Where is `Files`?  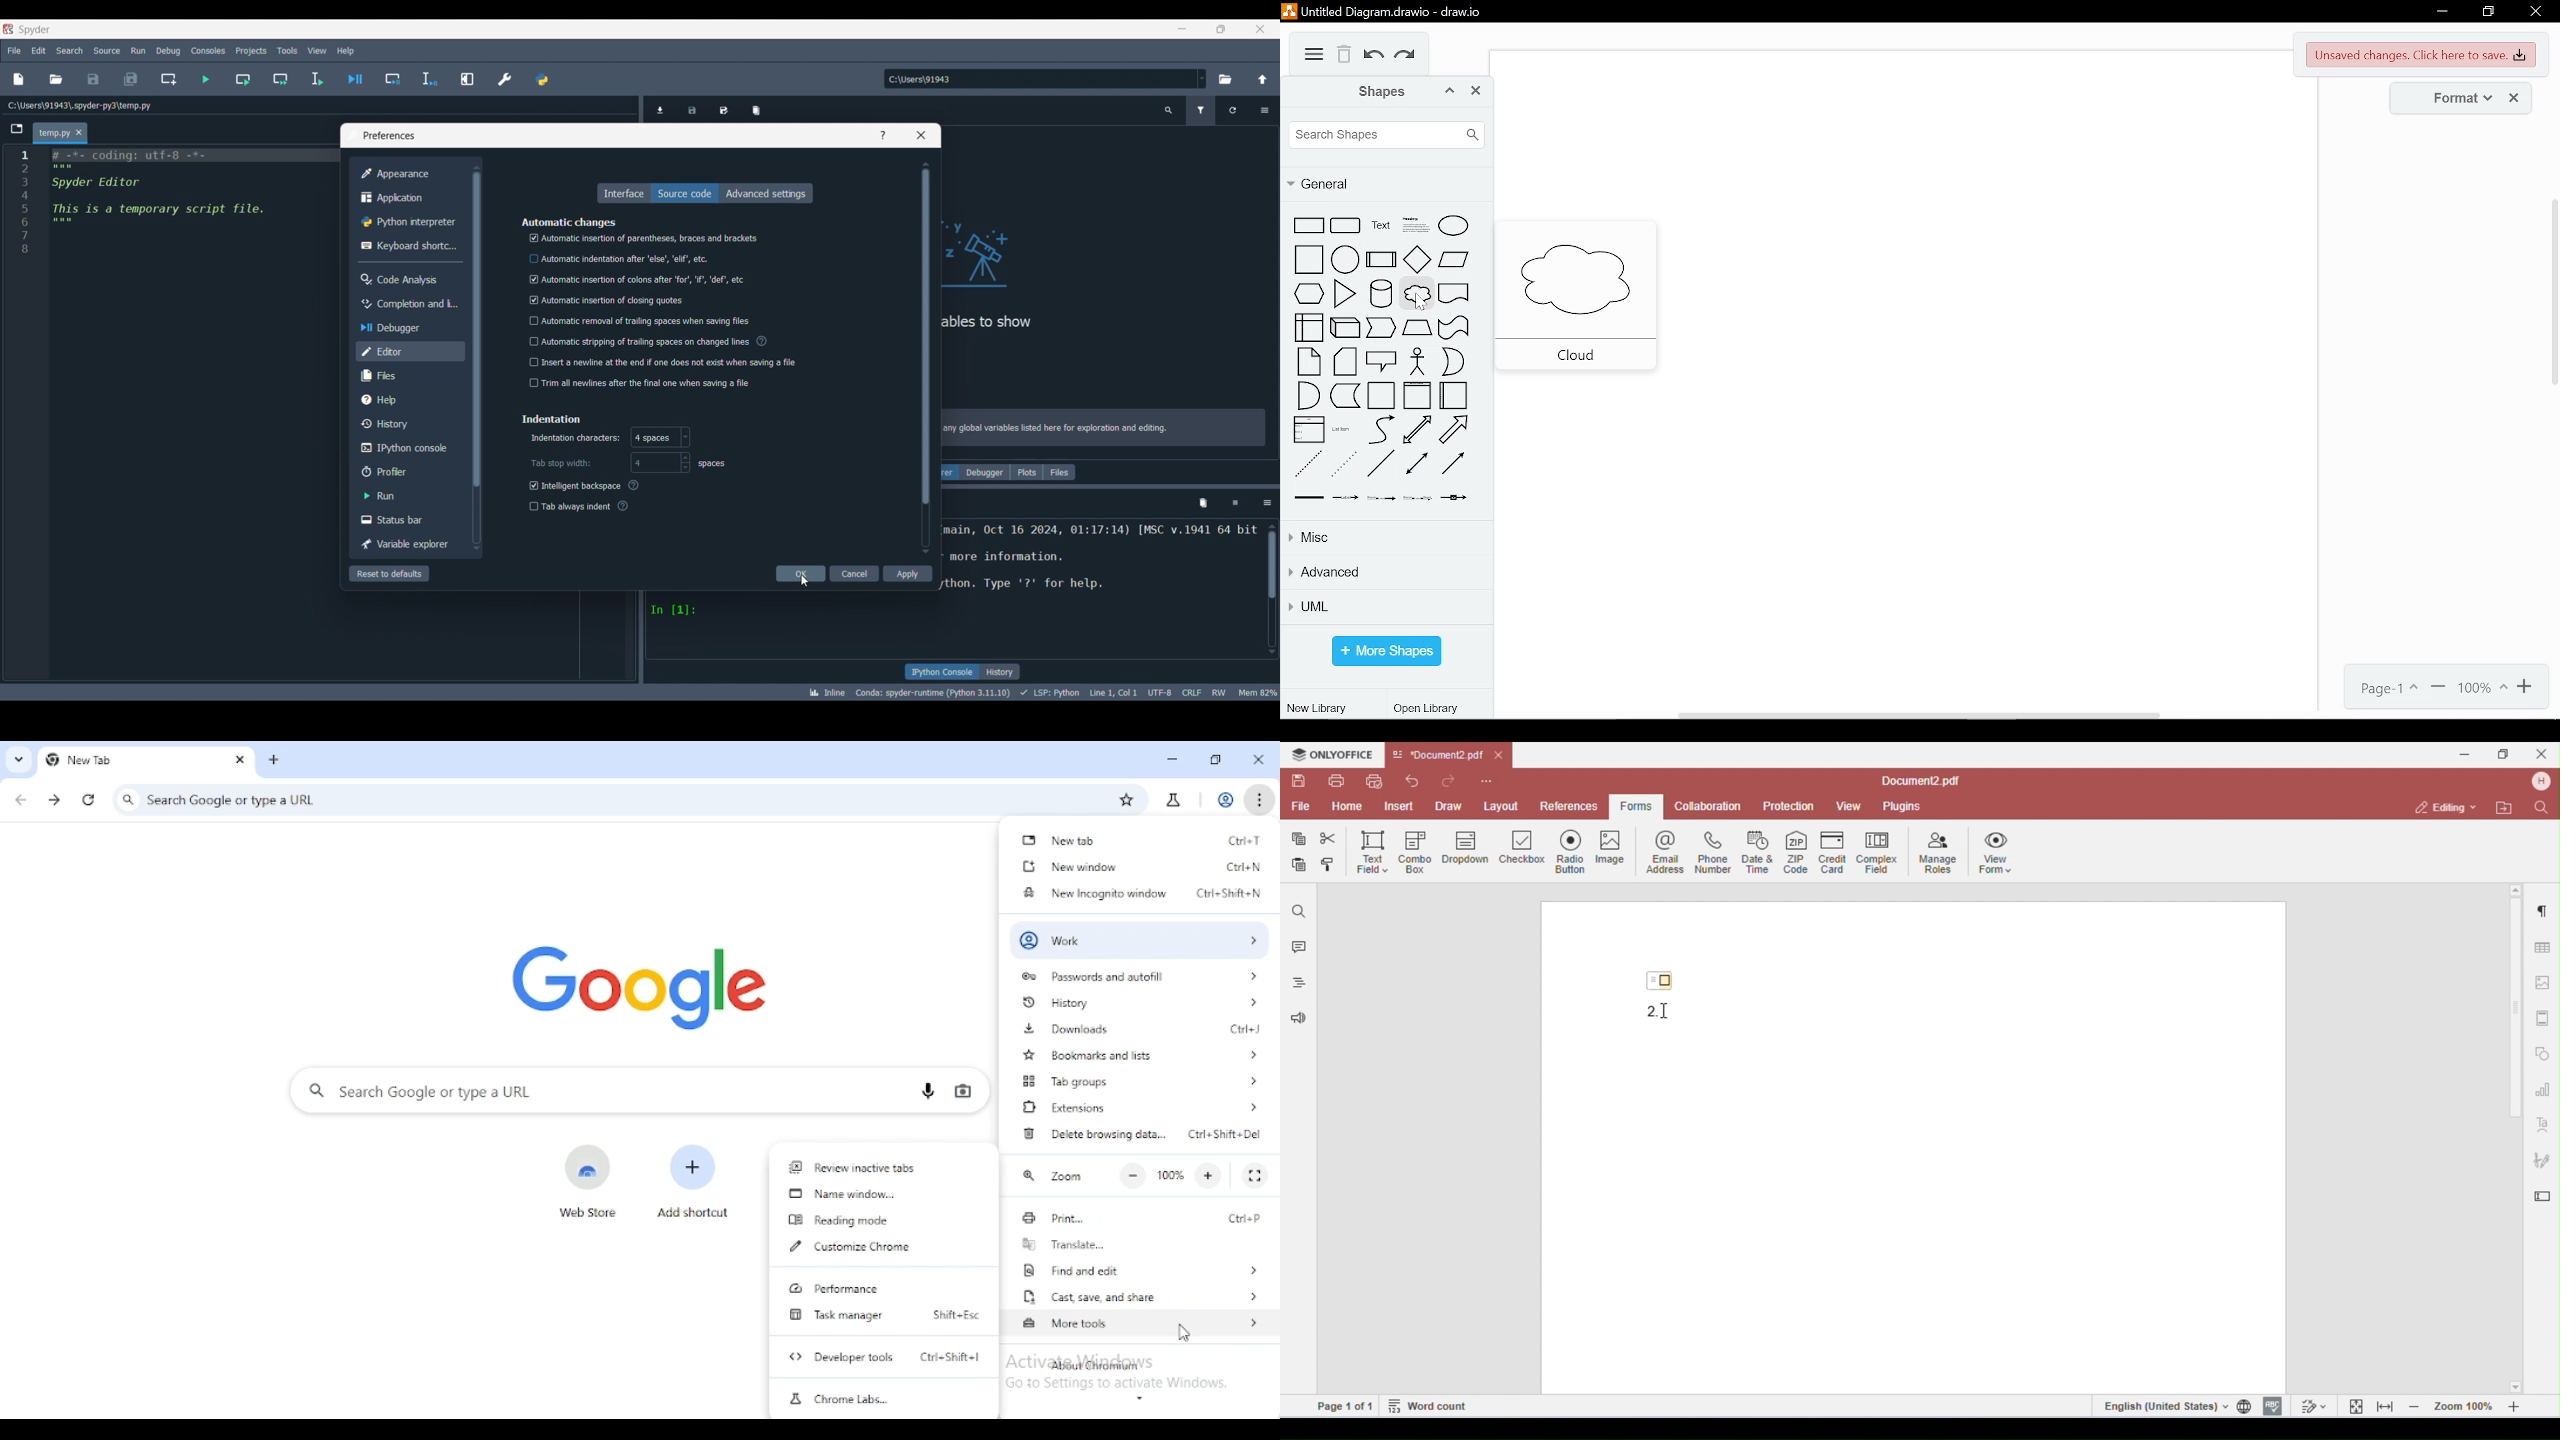
Files is located at coordinates (1059, 472).